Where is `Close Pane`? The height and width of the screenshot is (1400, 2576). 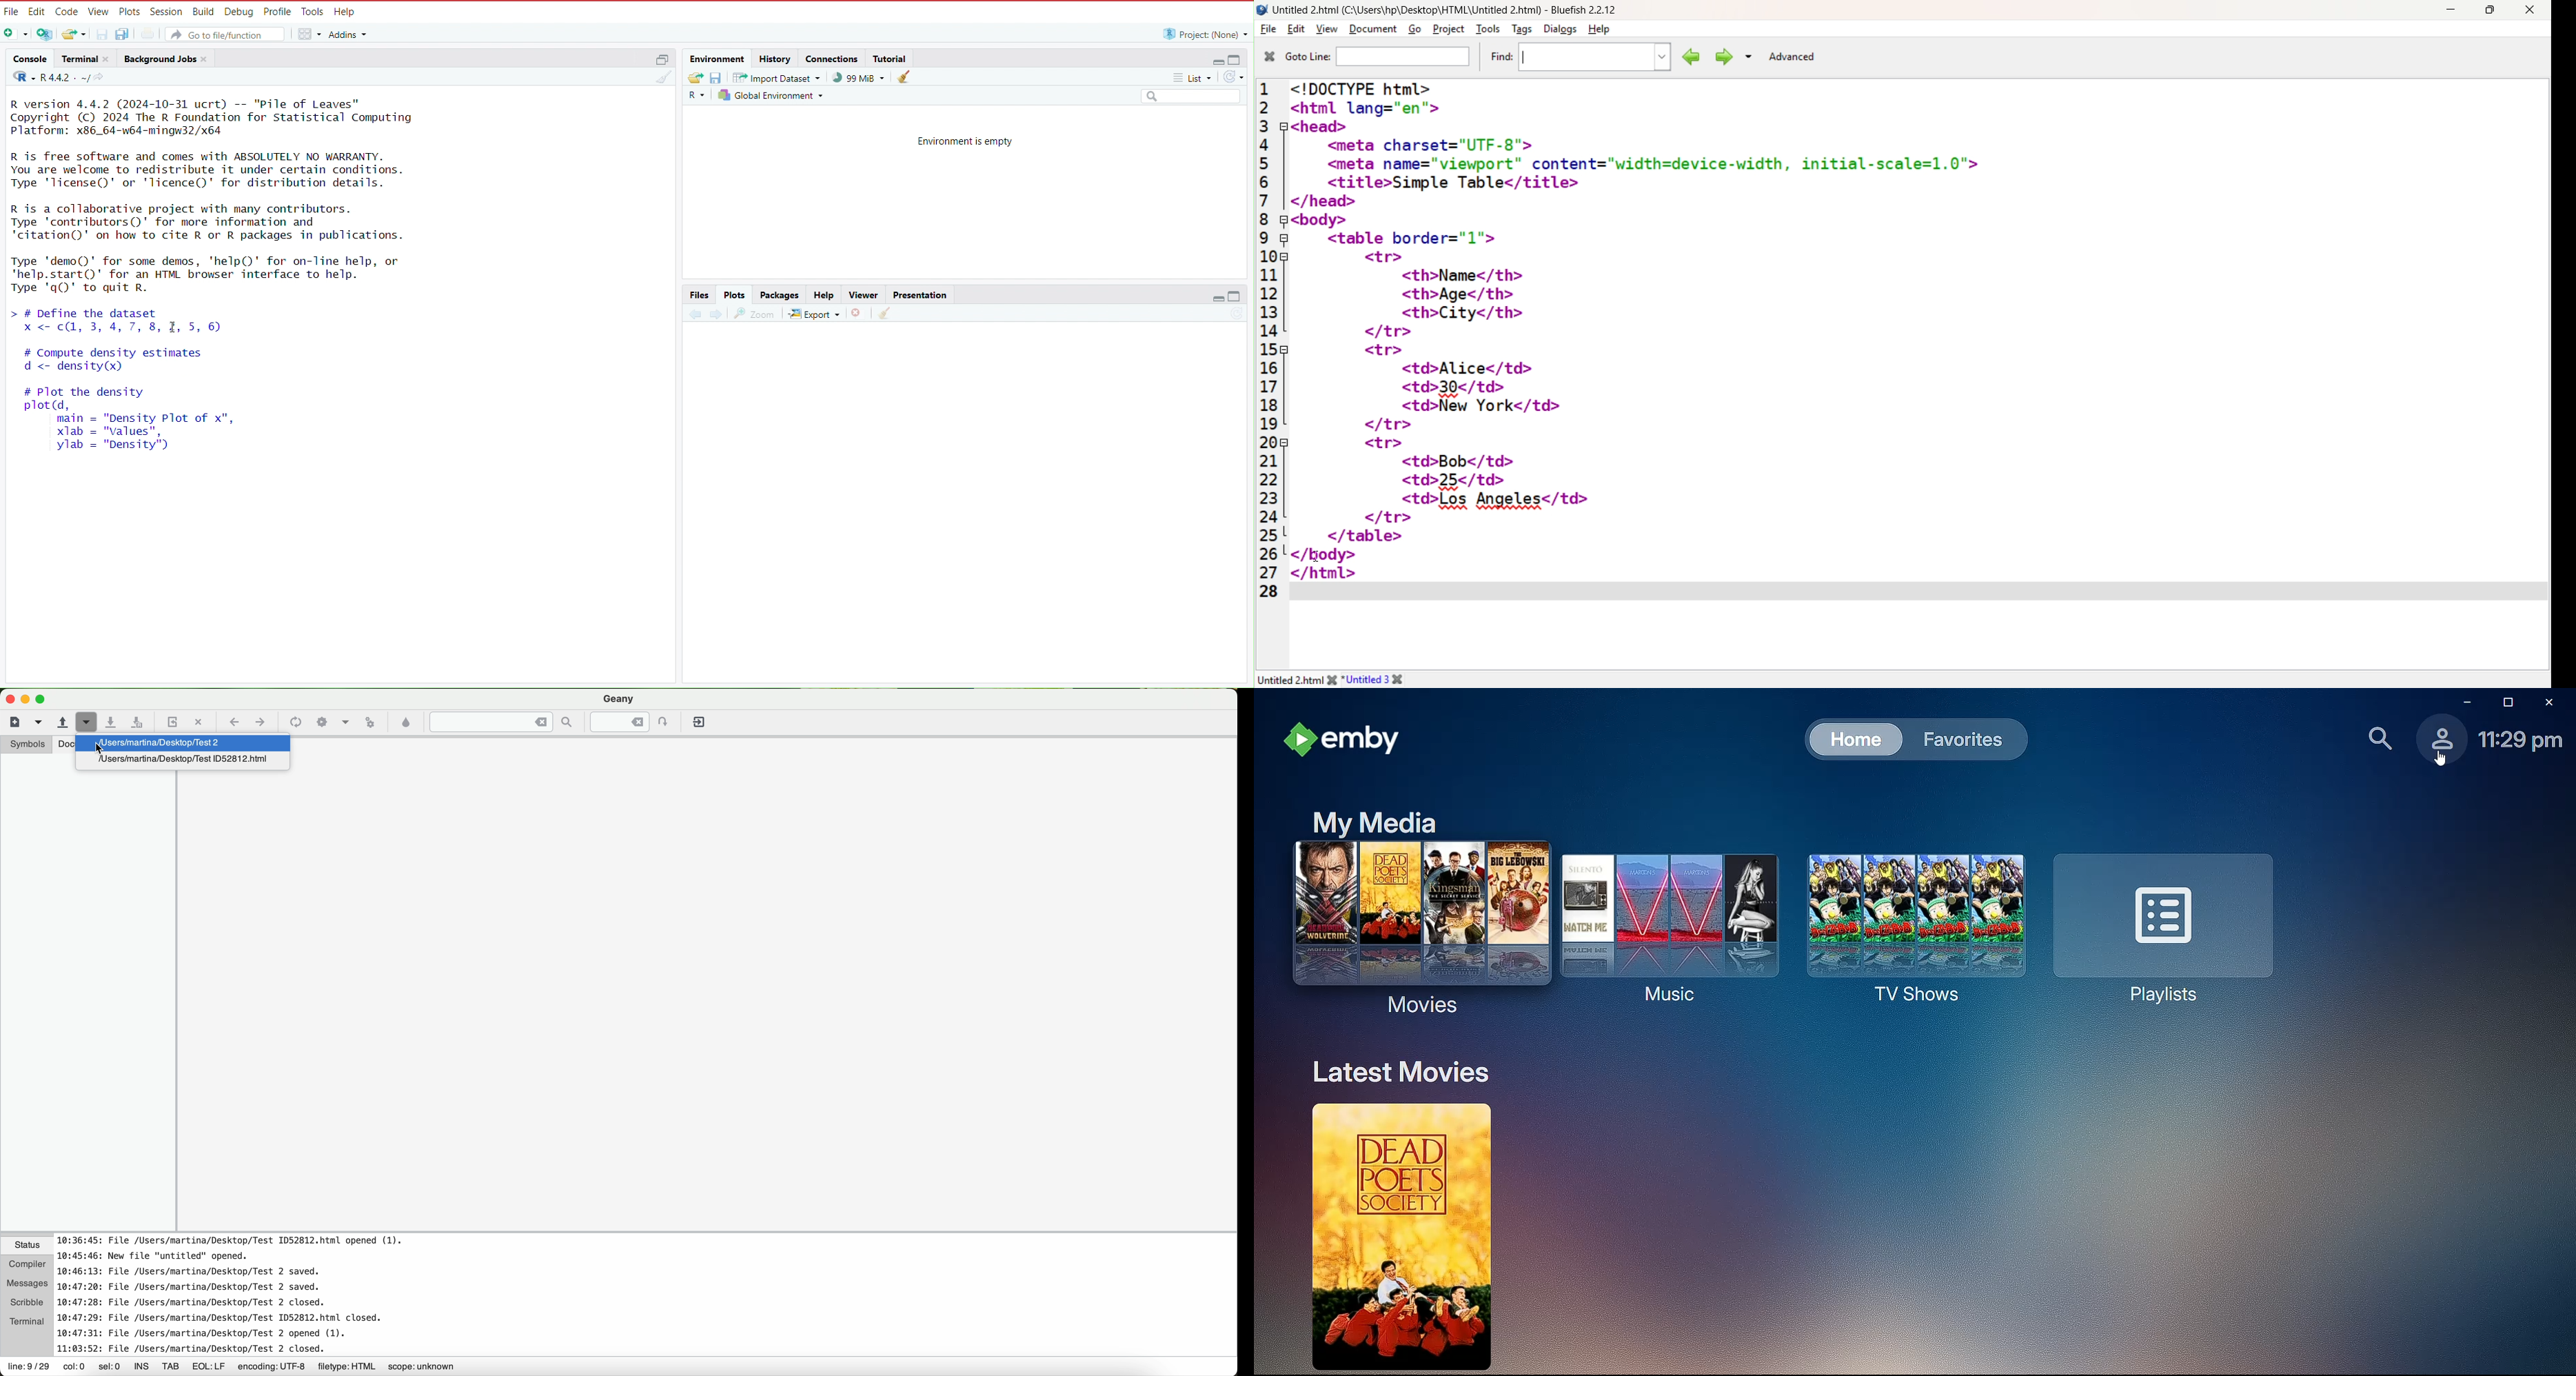 Close Pane is located at coordinates (1268, 57).